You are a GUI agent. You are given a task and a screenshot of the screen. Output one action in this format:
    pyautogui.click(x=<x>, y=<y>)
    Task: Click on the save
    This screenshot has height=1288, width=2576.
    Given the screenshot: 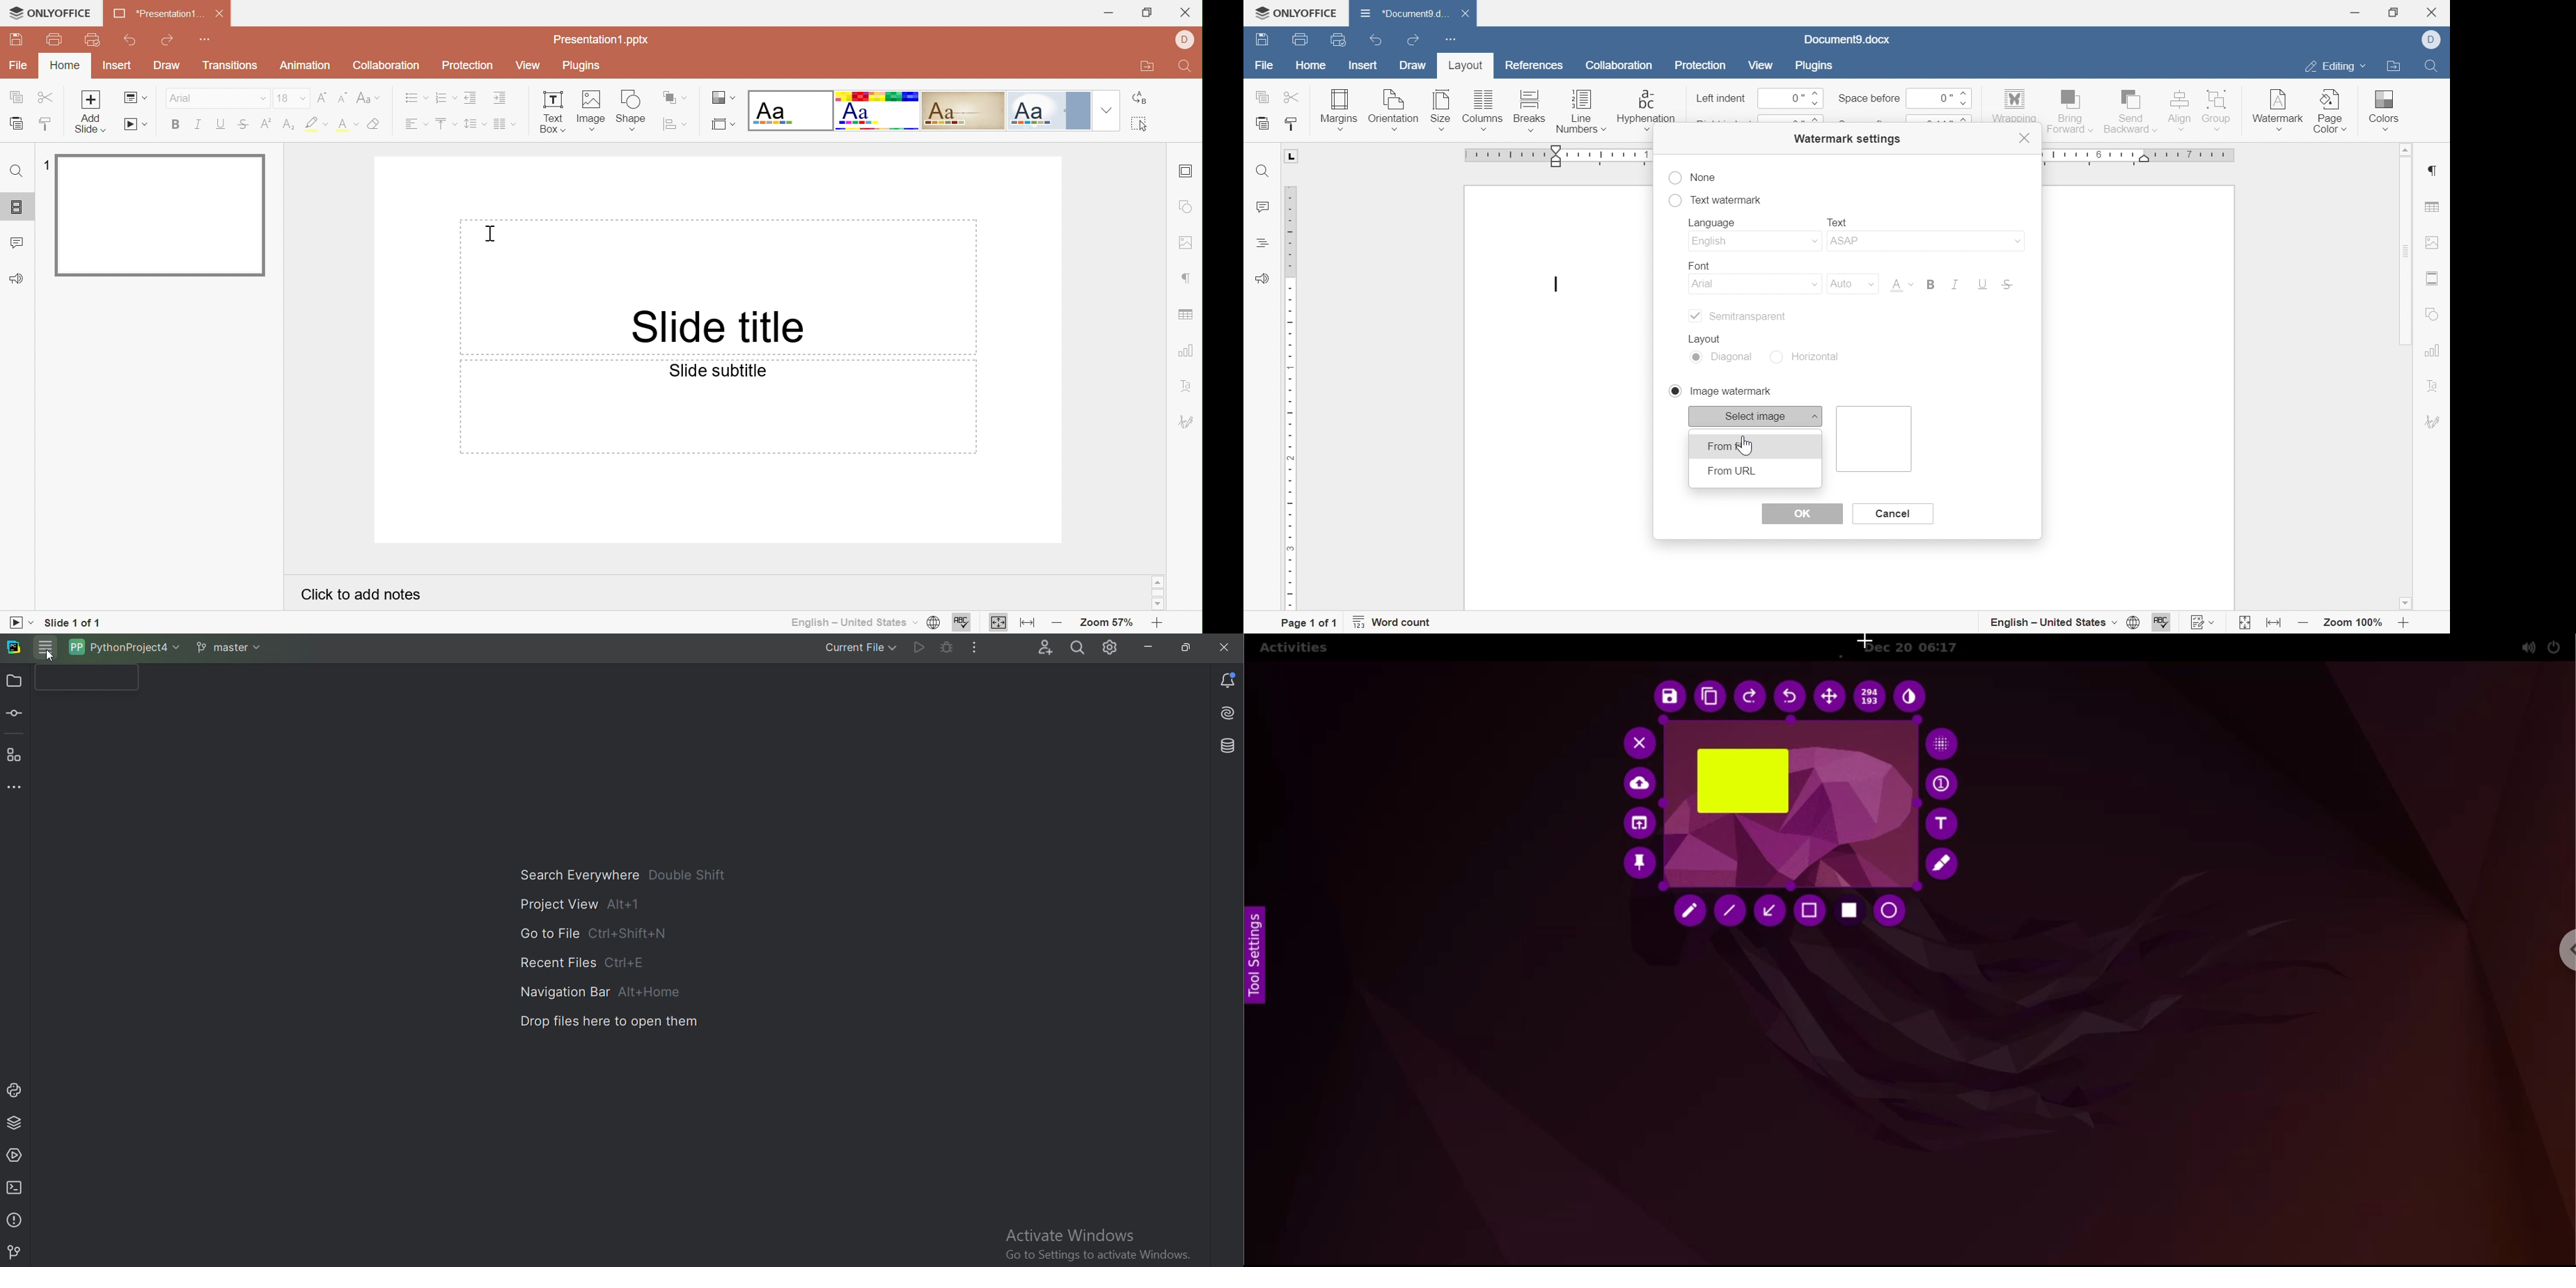 What is the action you would take?
    pyautogui.click(x=1259, y=40)
    